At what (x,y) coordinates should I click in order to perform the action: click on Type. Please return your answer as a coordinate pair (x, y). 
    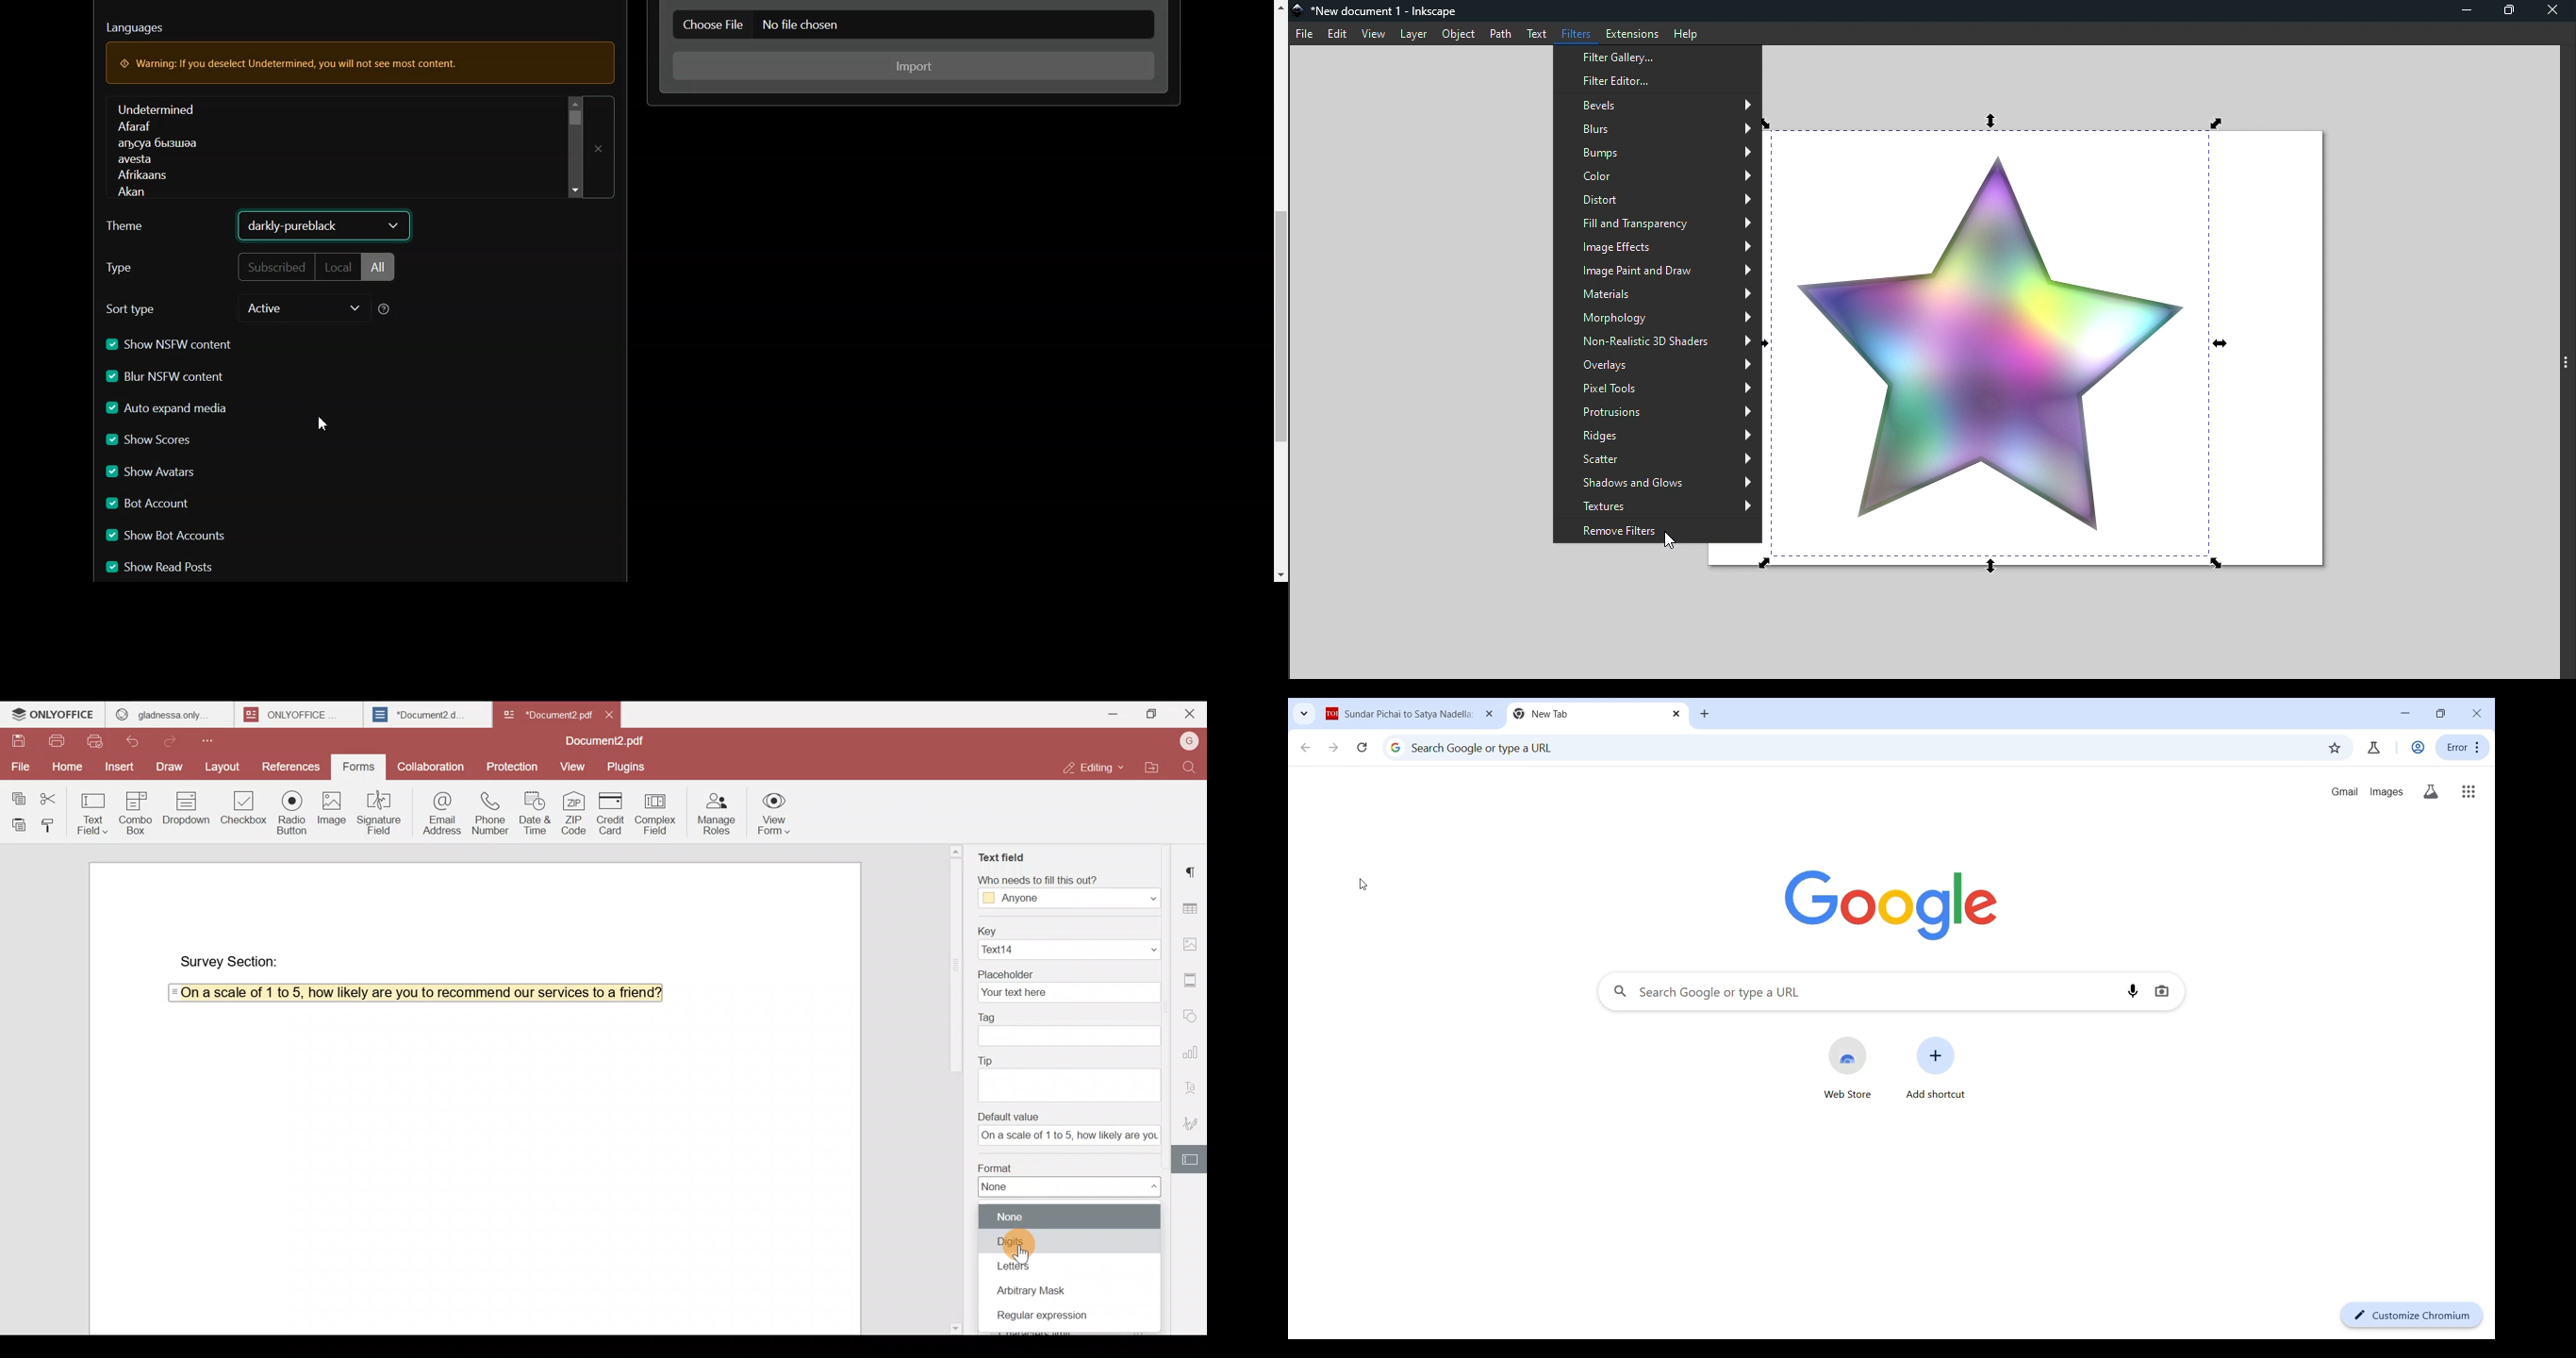
    Looking at the image, I should click on (147, 268).